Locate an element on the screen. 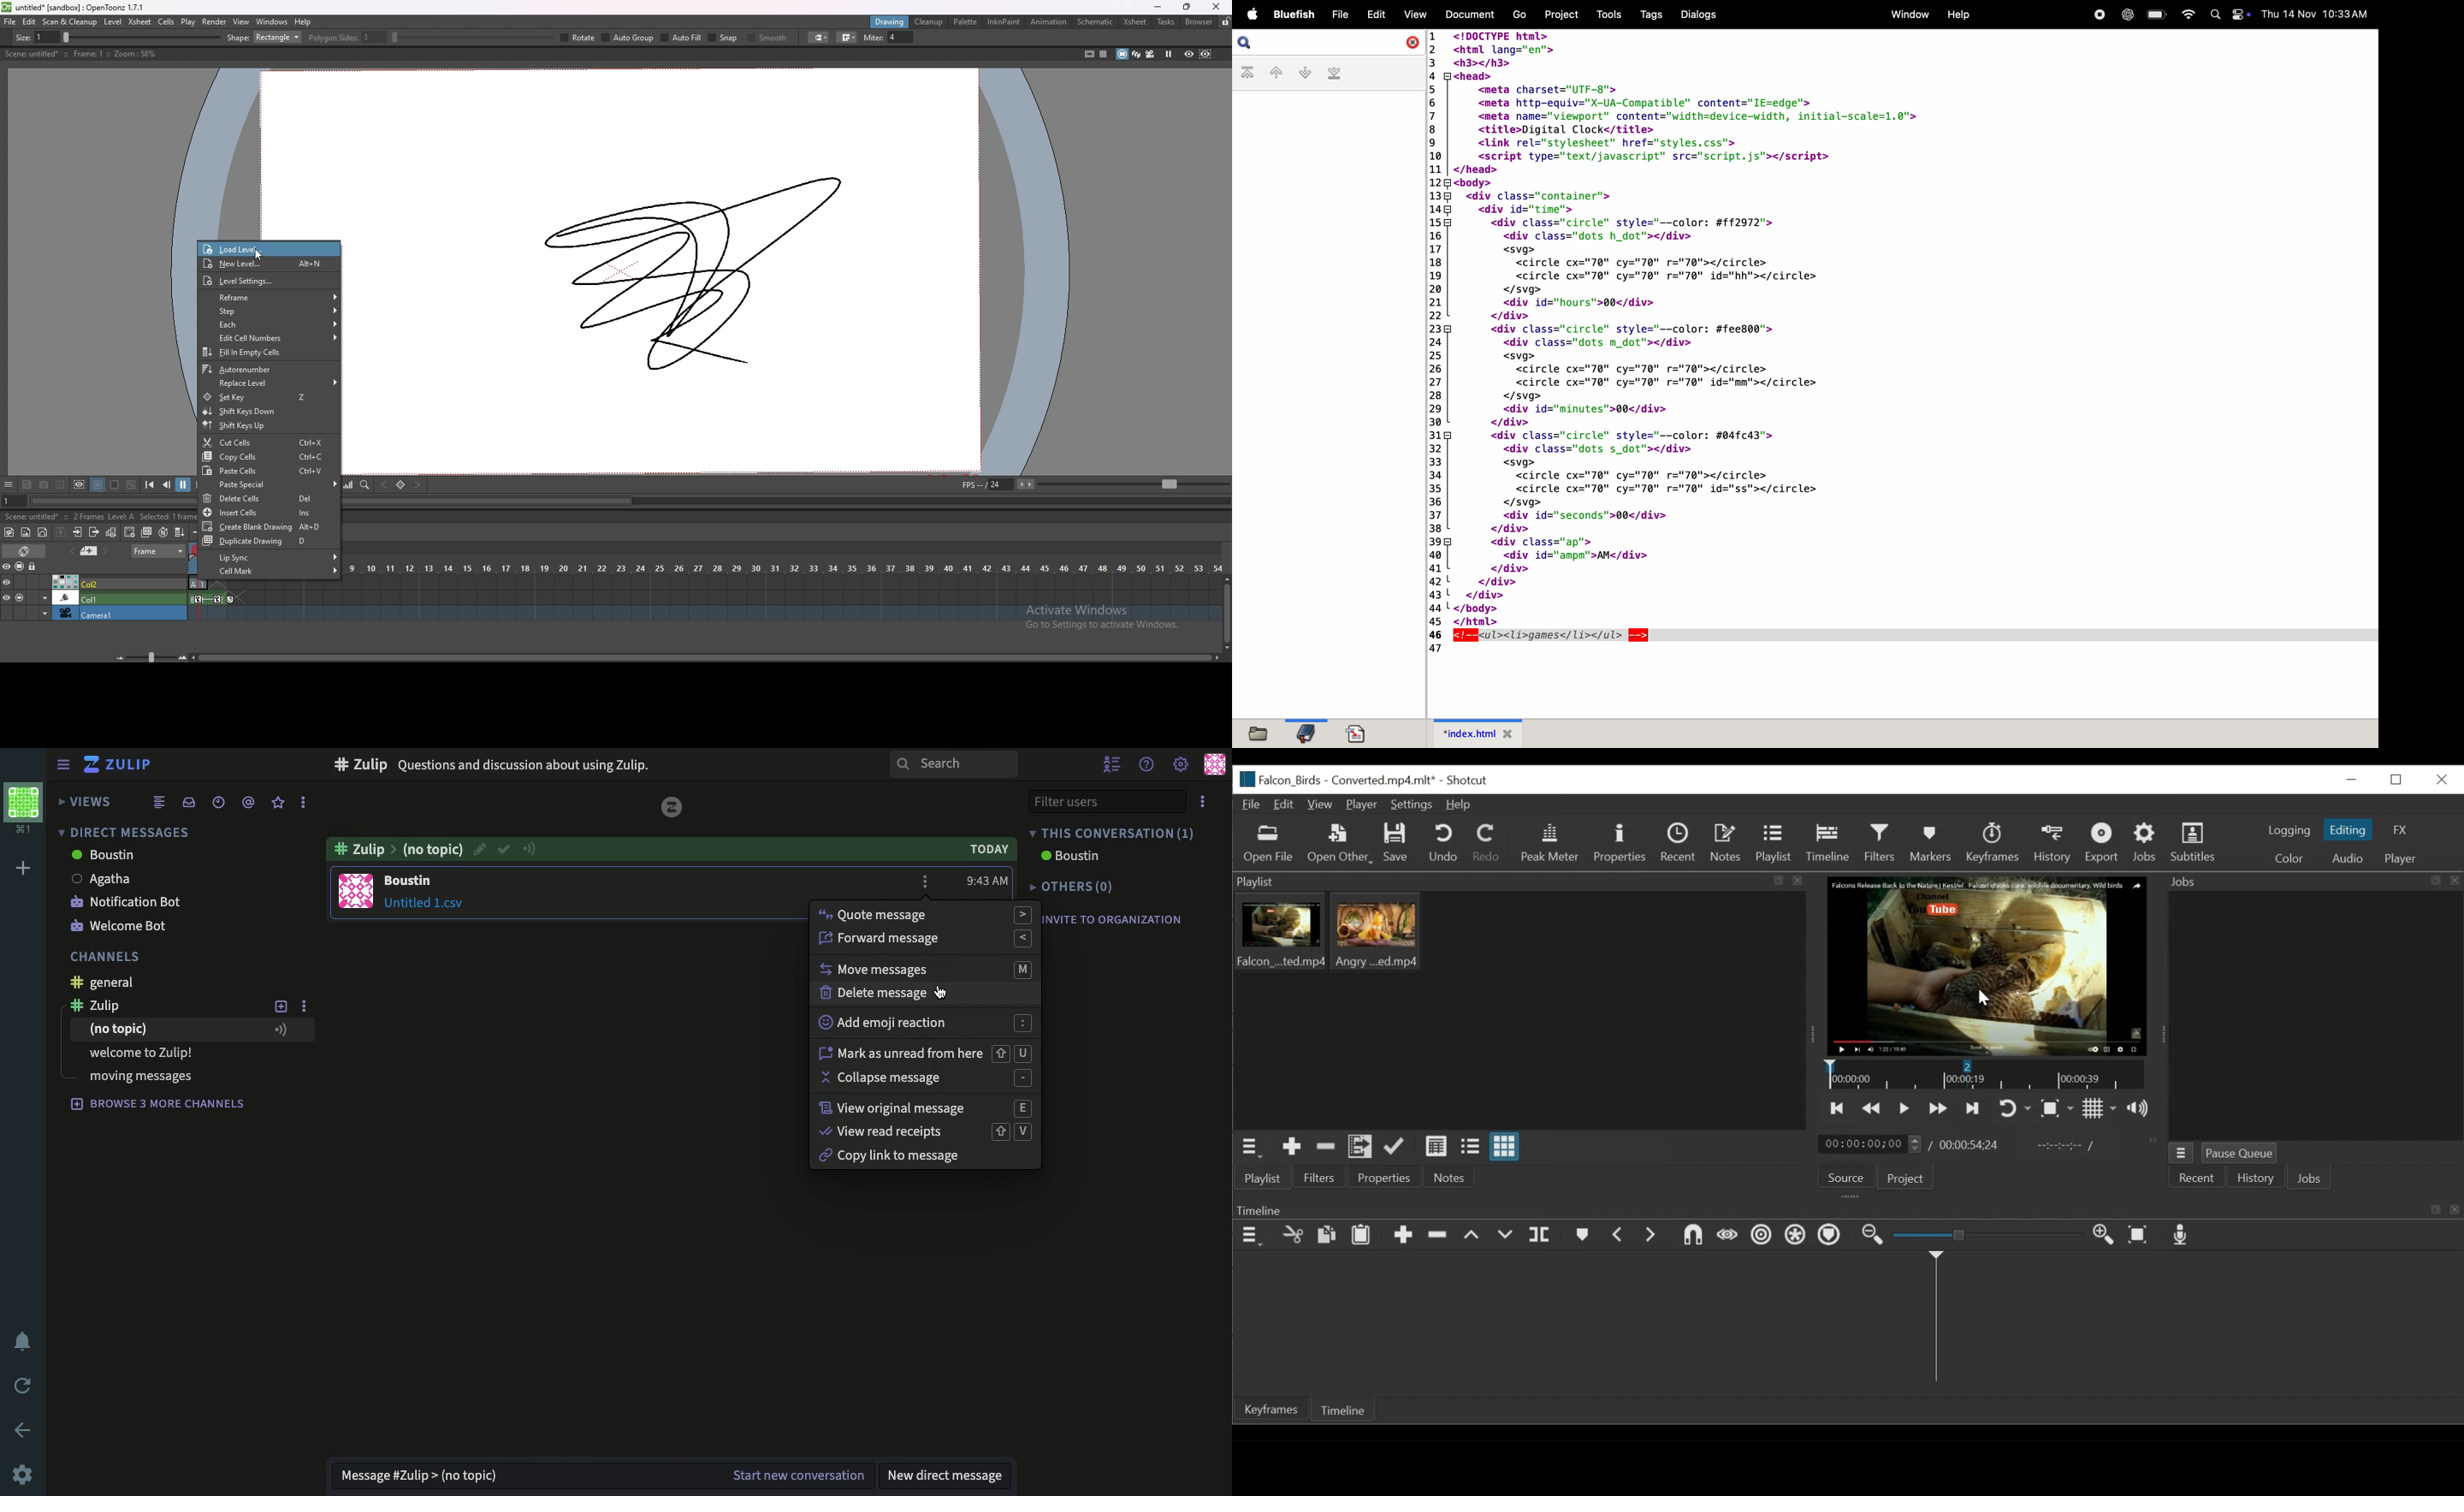  Jobs Panel is located at coordinates (2311, 882).